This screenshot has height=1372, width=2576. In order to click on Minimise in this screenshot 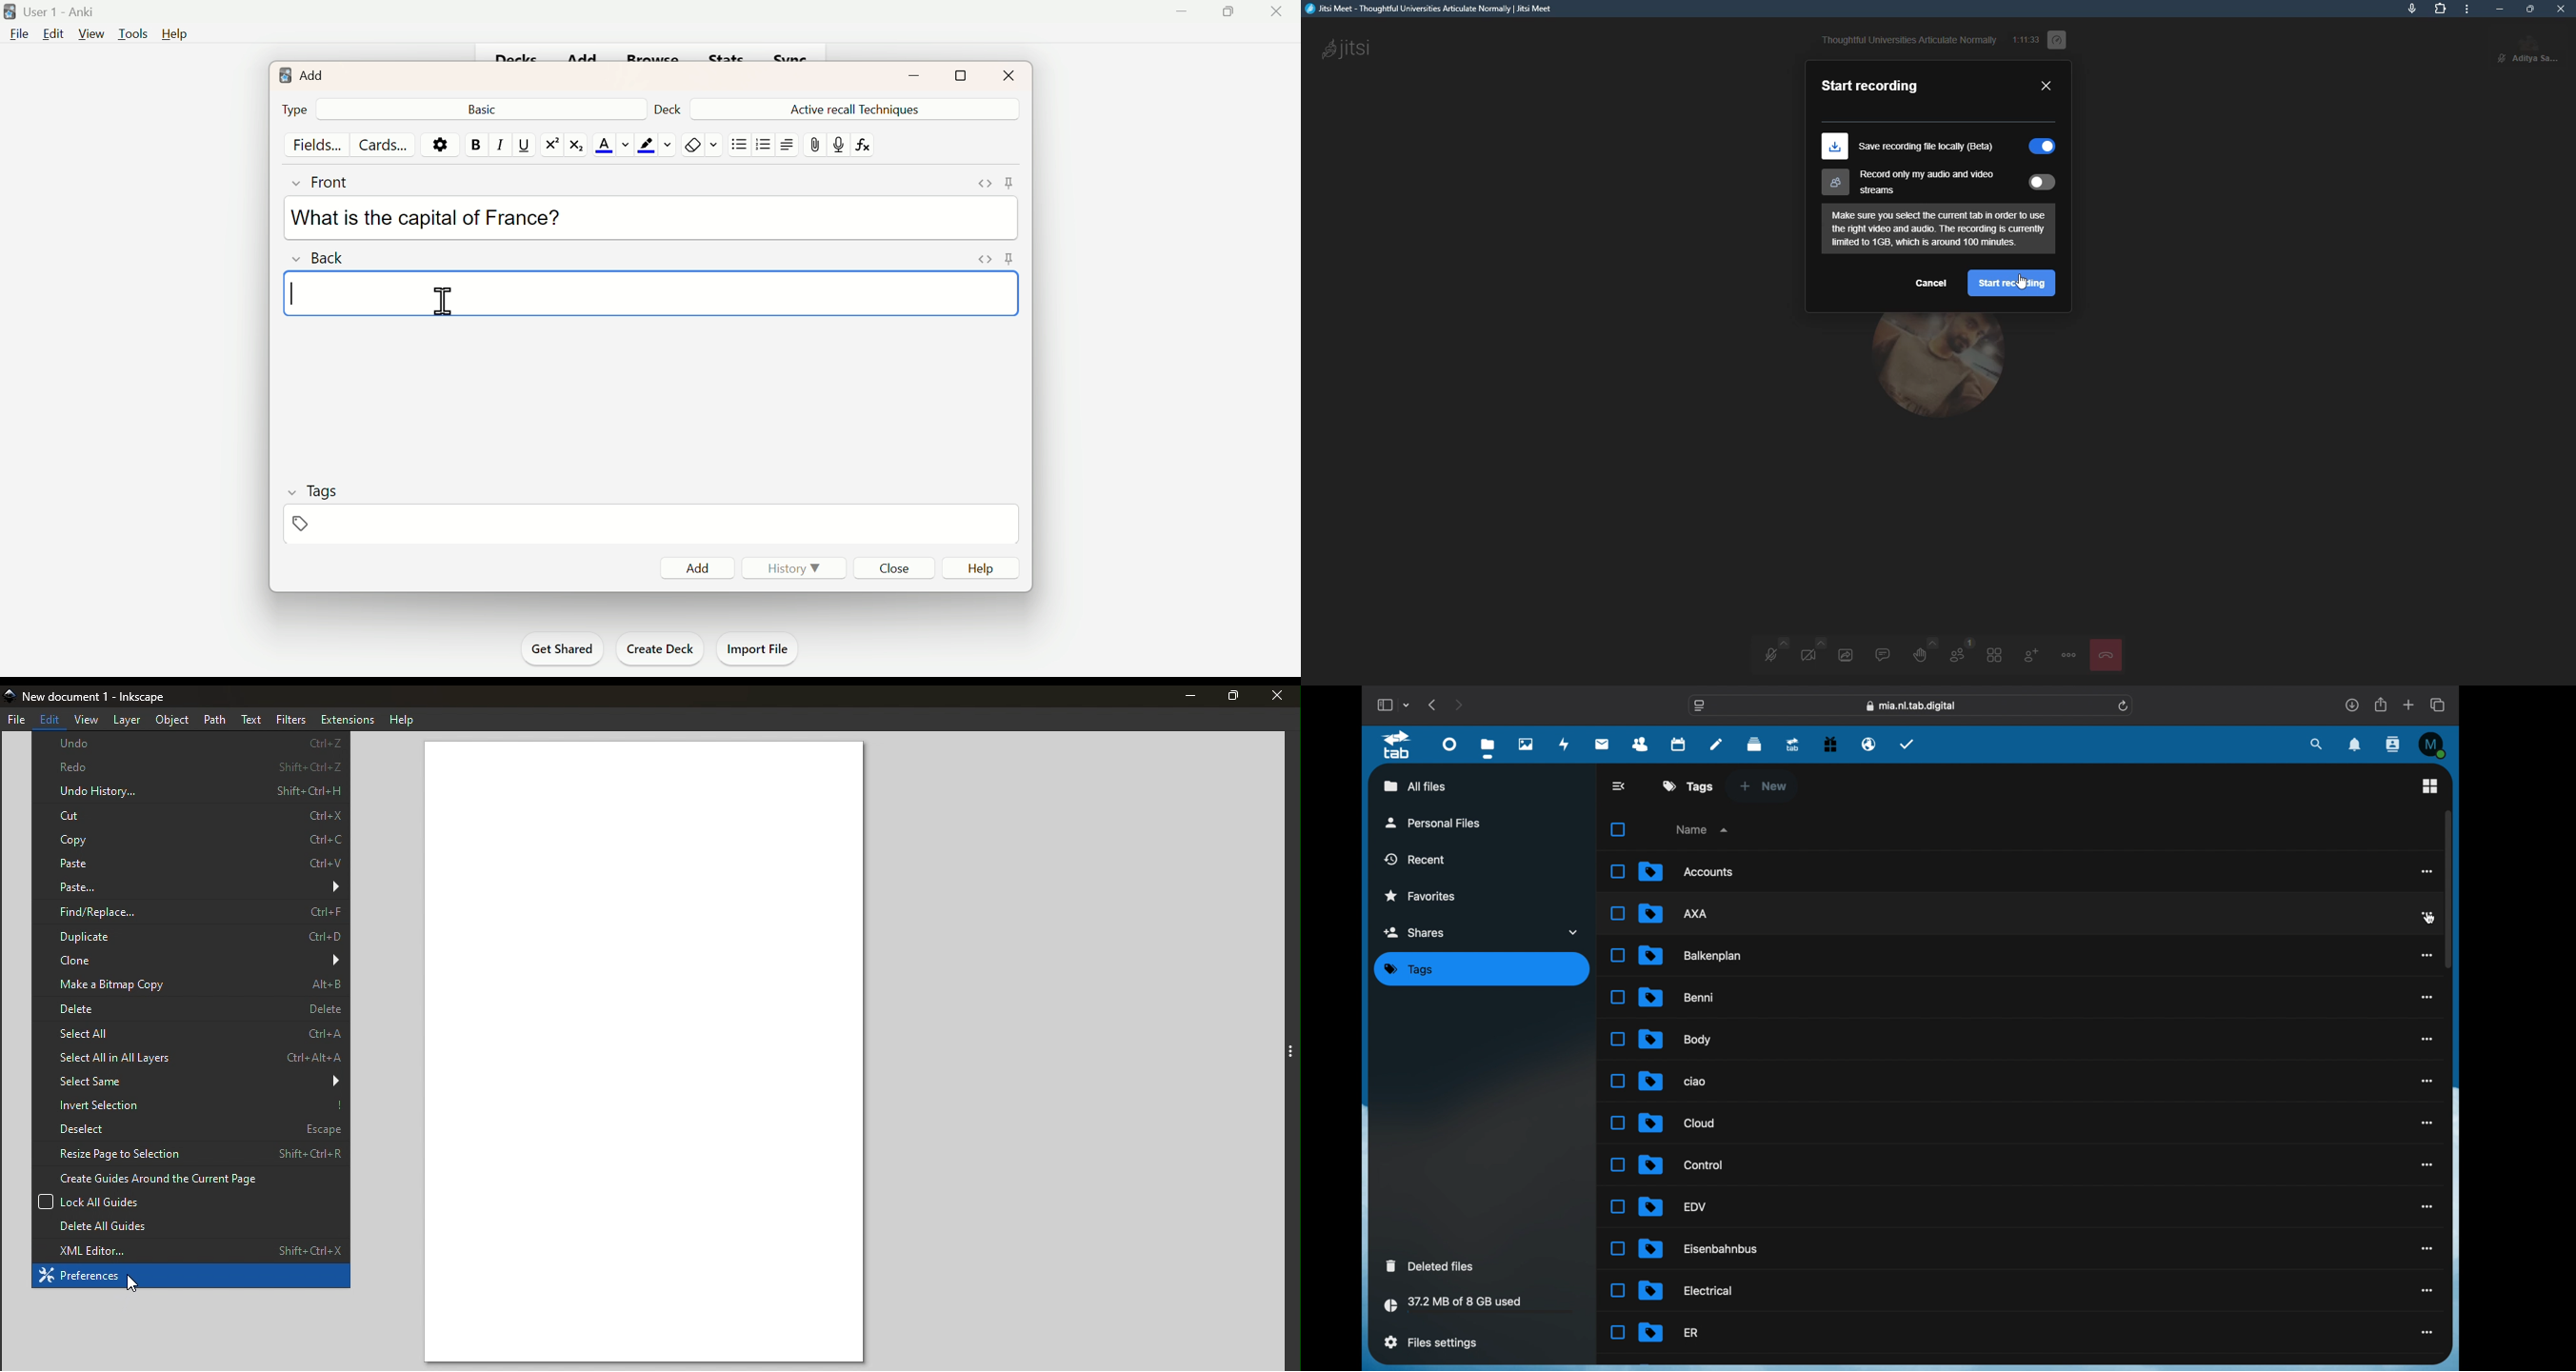, I will do `click(1182, 13)`.